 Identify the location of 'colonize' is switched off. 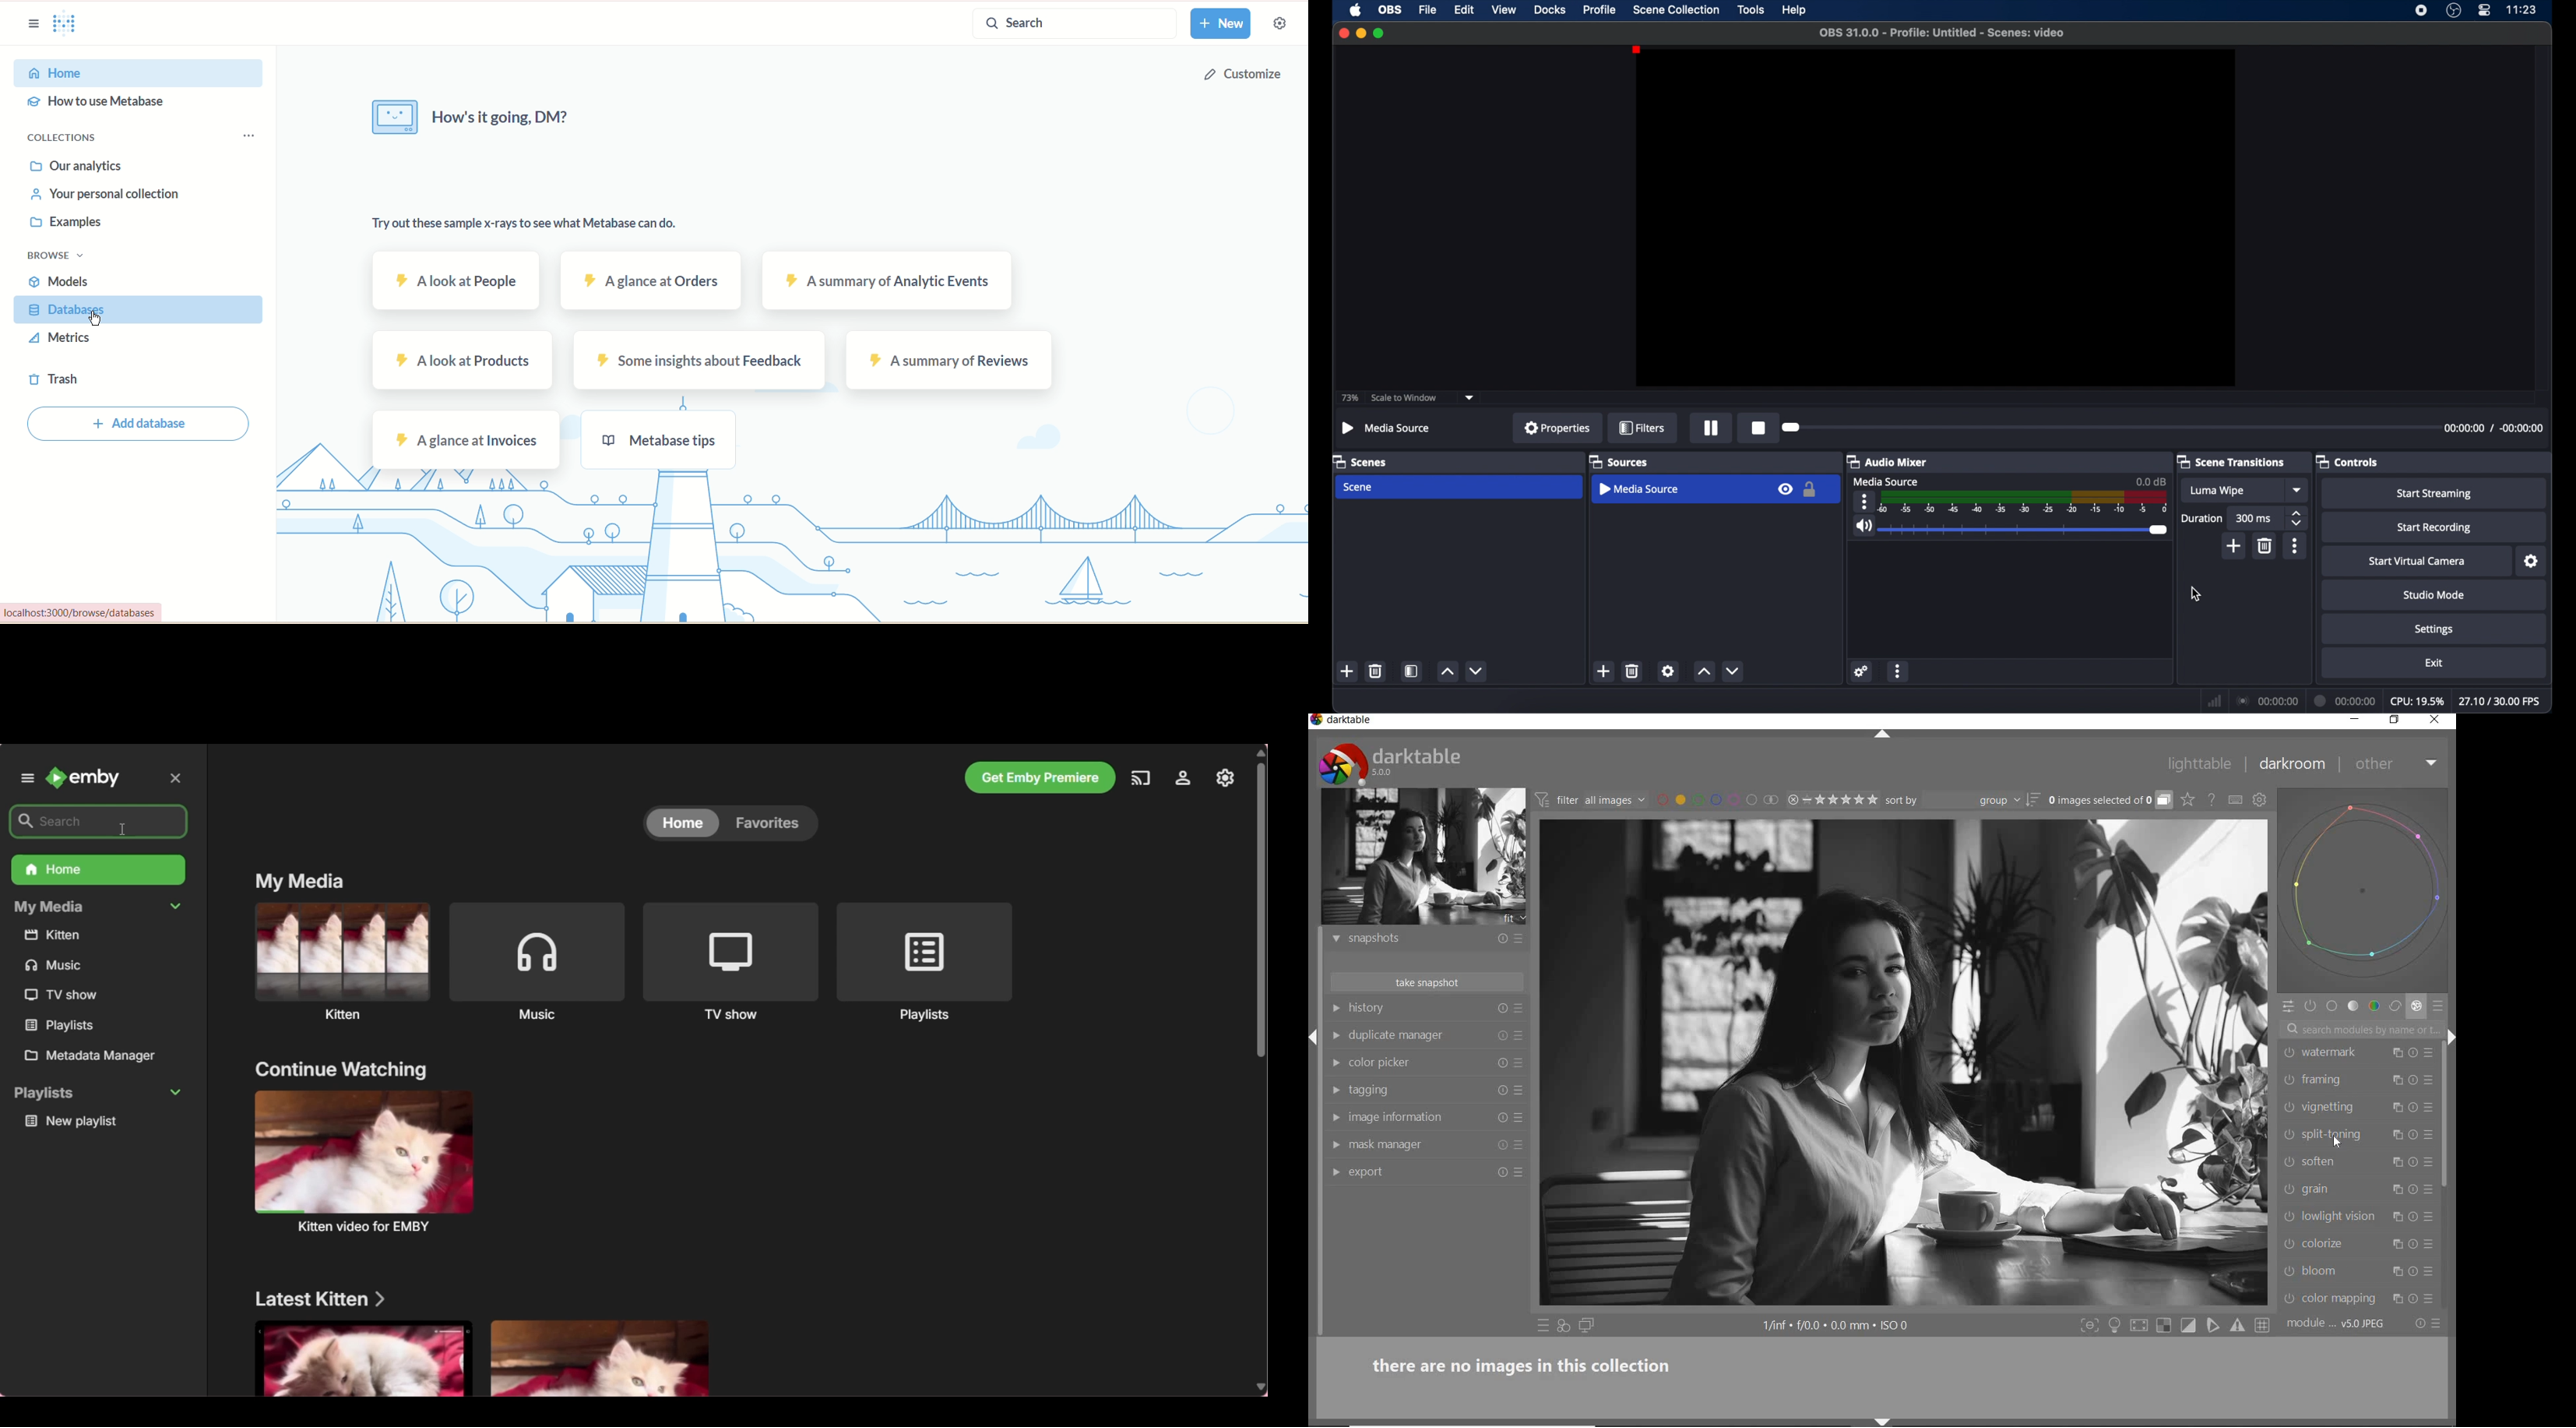
(2288, 1244).